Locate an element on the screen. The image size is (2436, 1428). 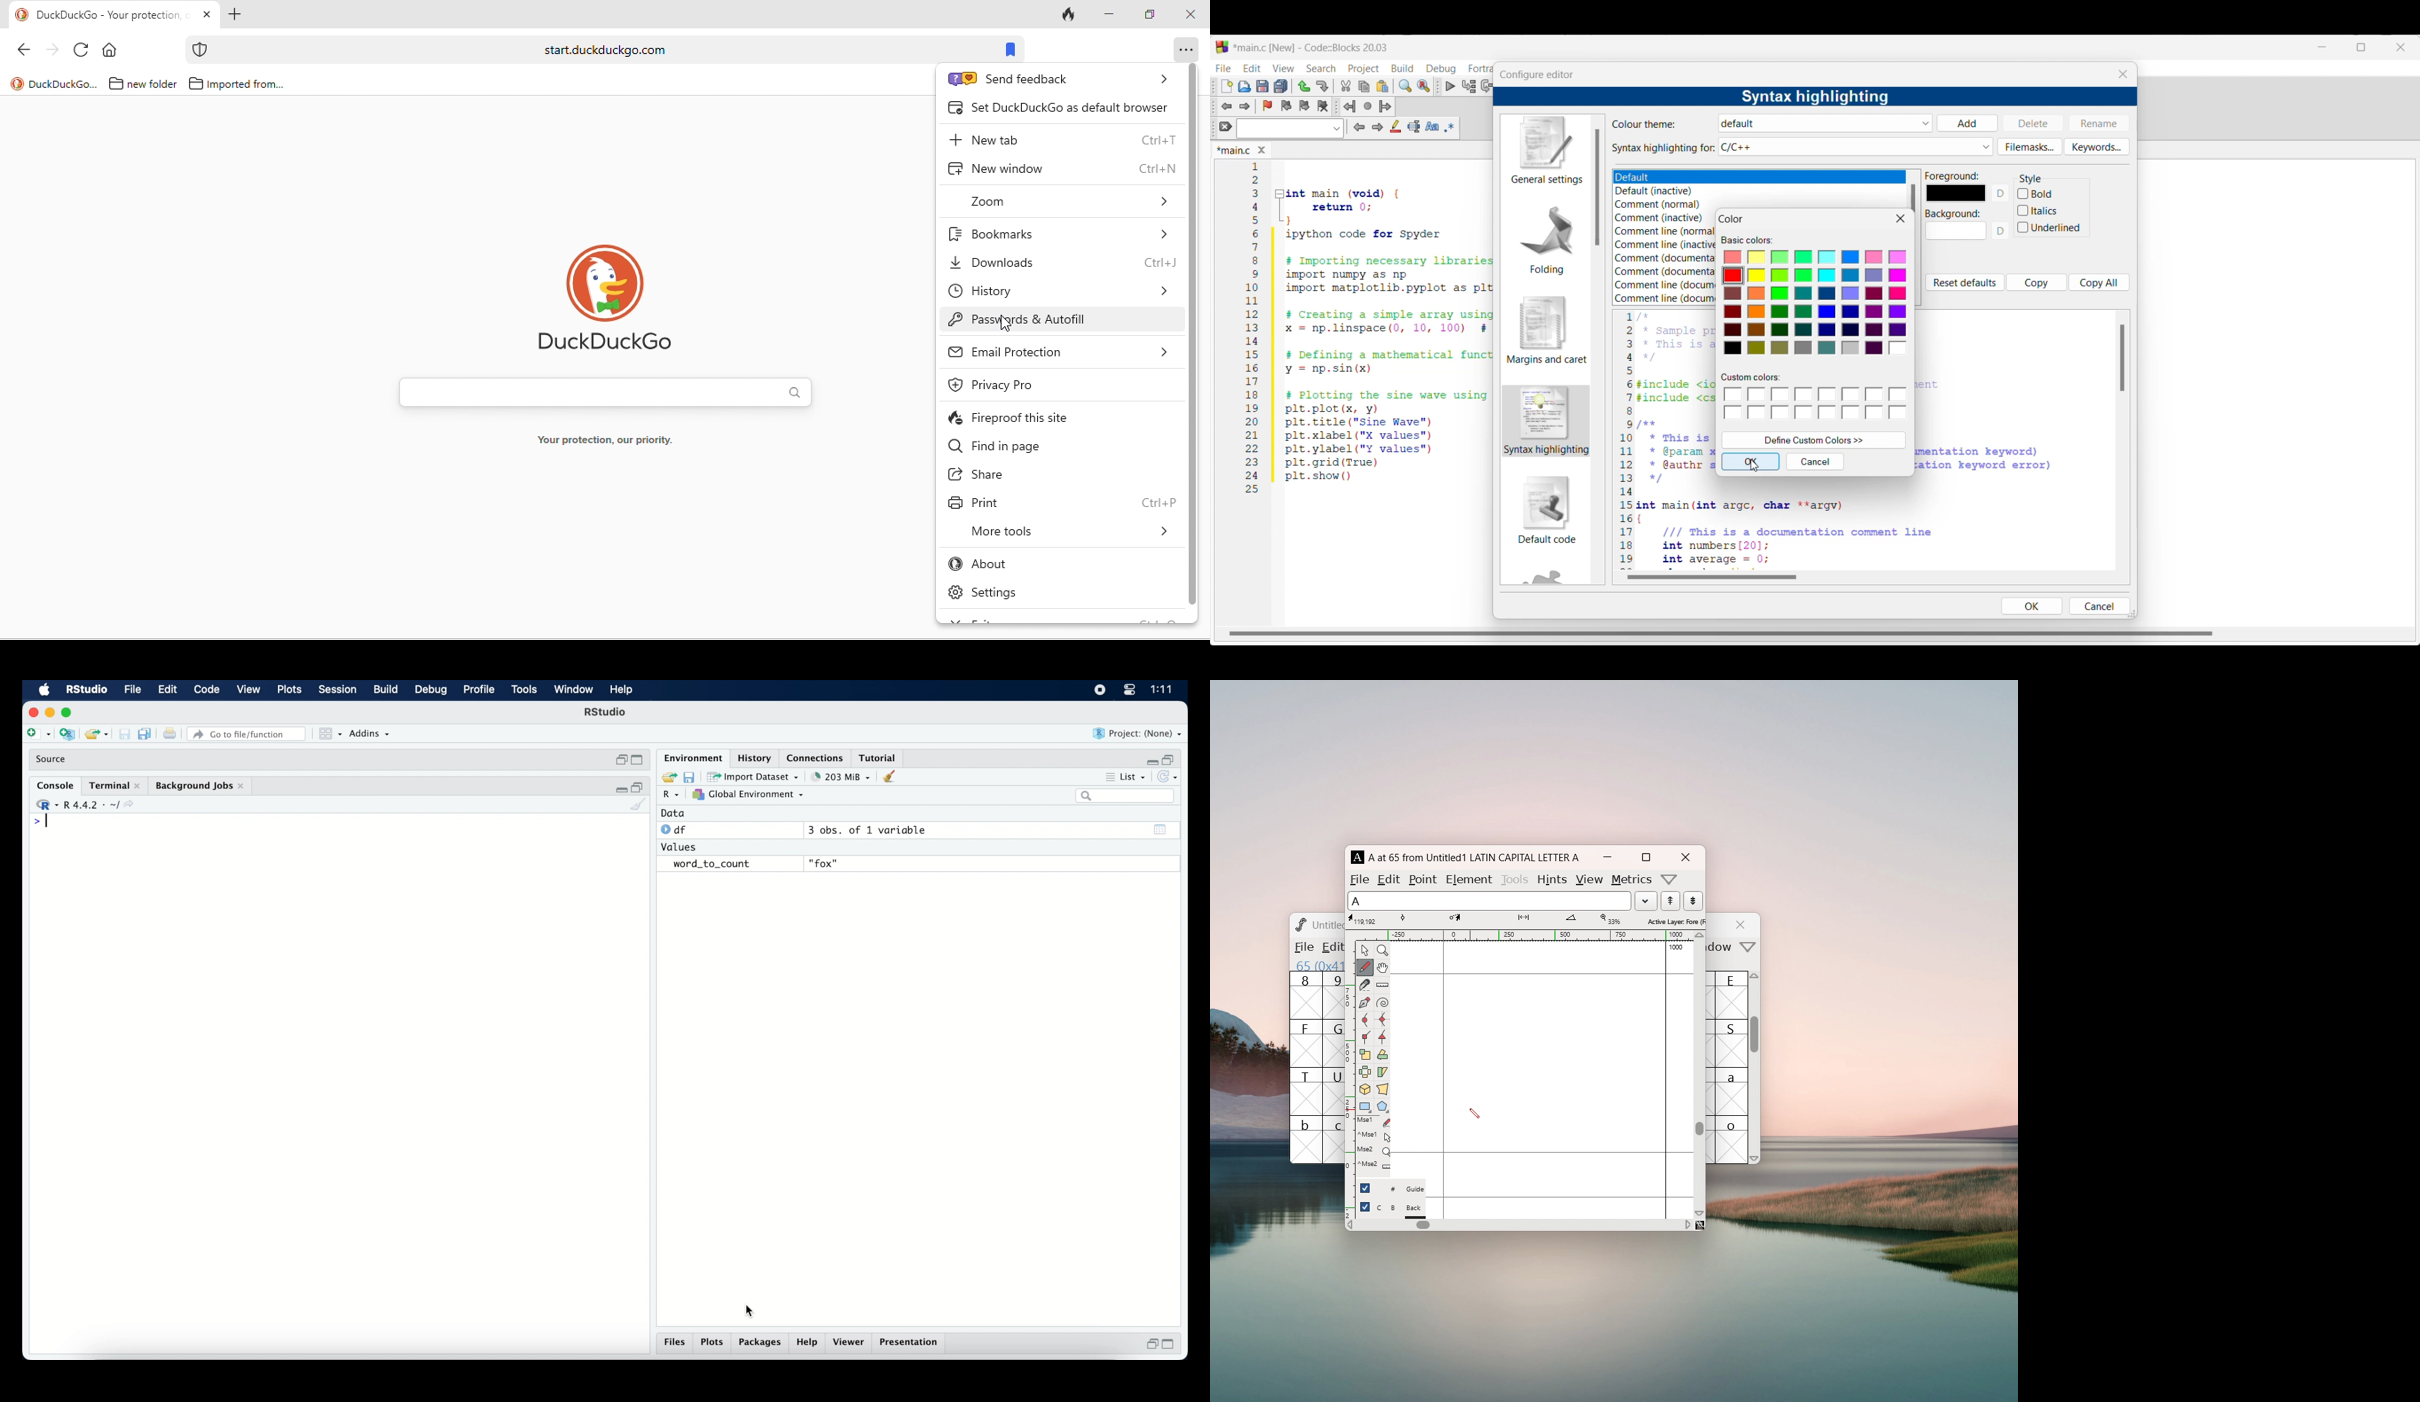
Paste is located at coordinates (1383, 86).